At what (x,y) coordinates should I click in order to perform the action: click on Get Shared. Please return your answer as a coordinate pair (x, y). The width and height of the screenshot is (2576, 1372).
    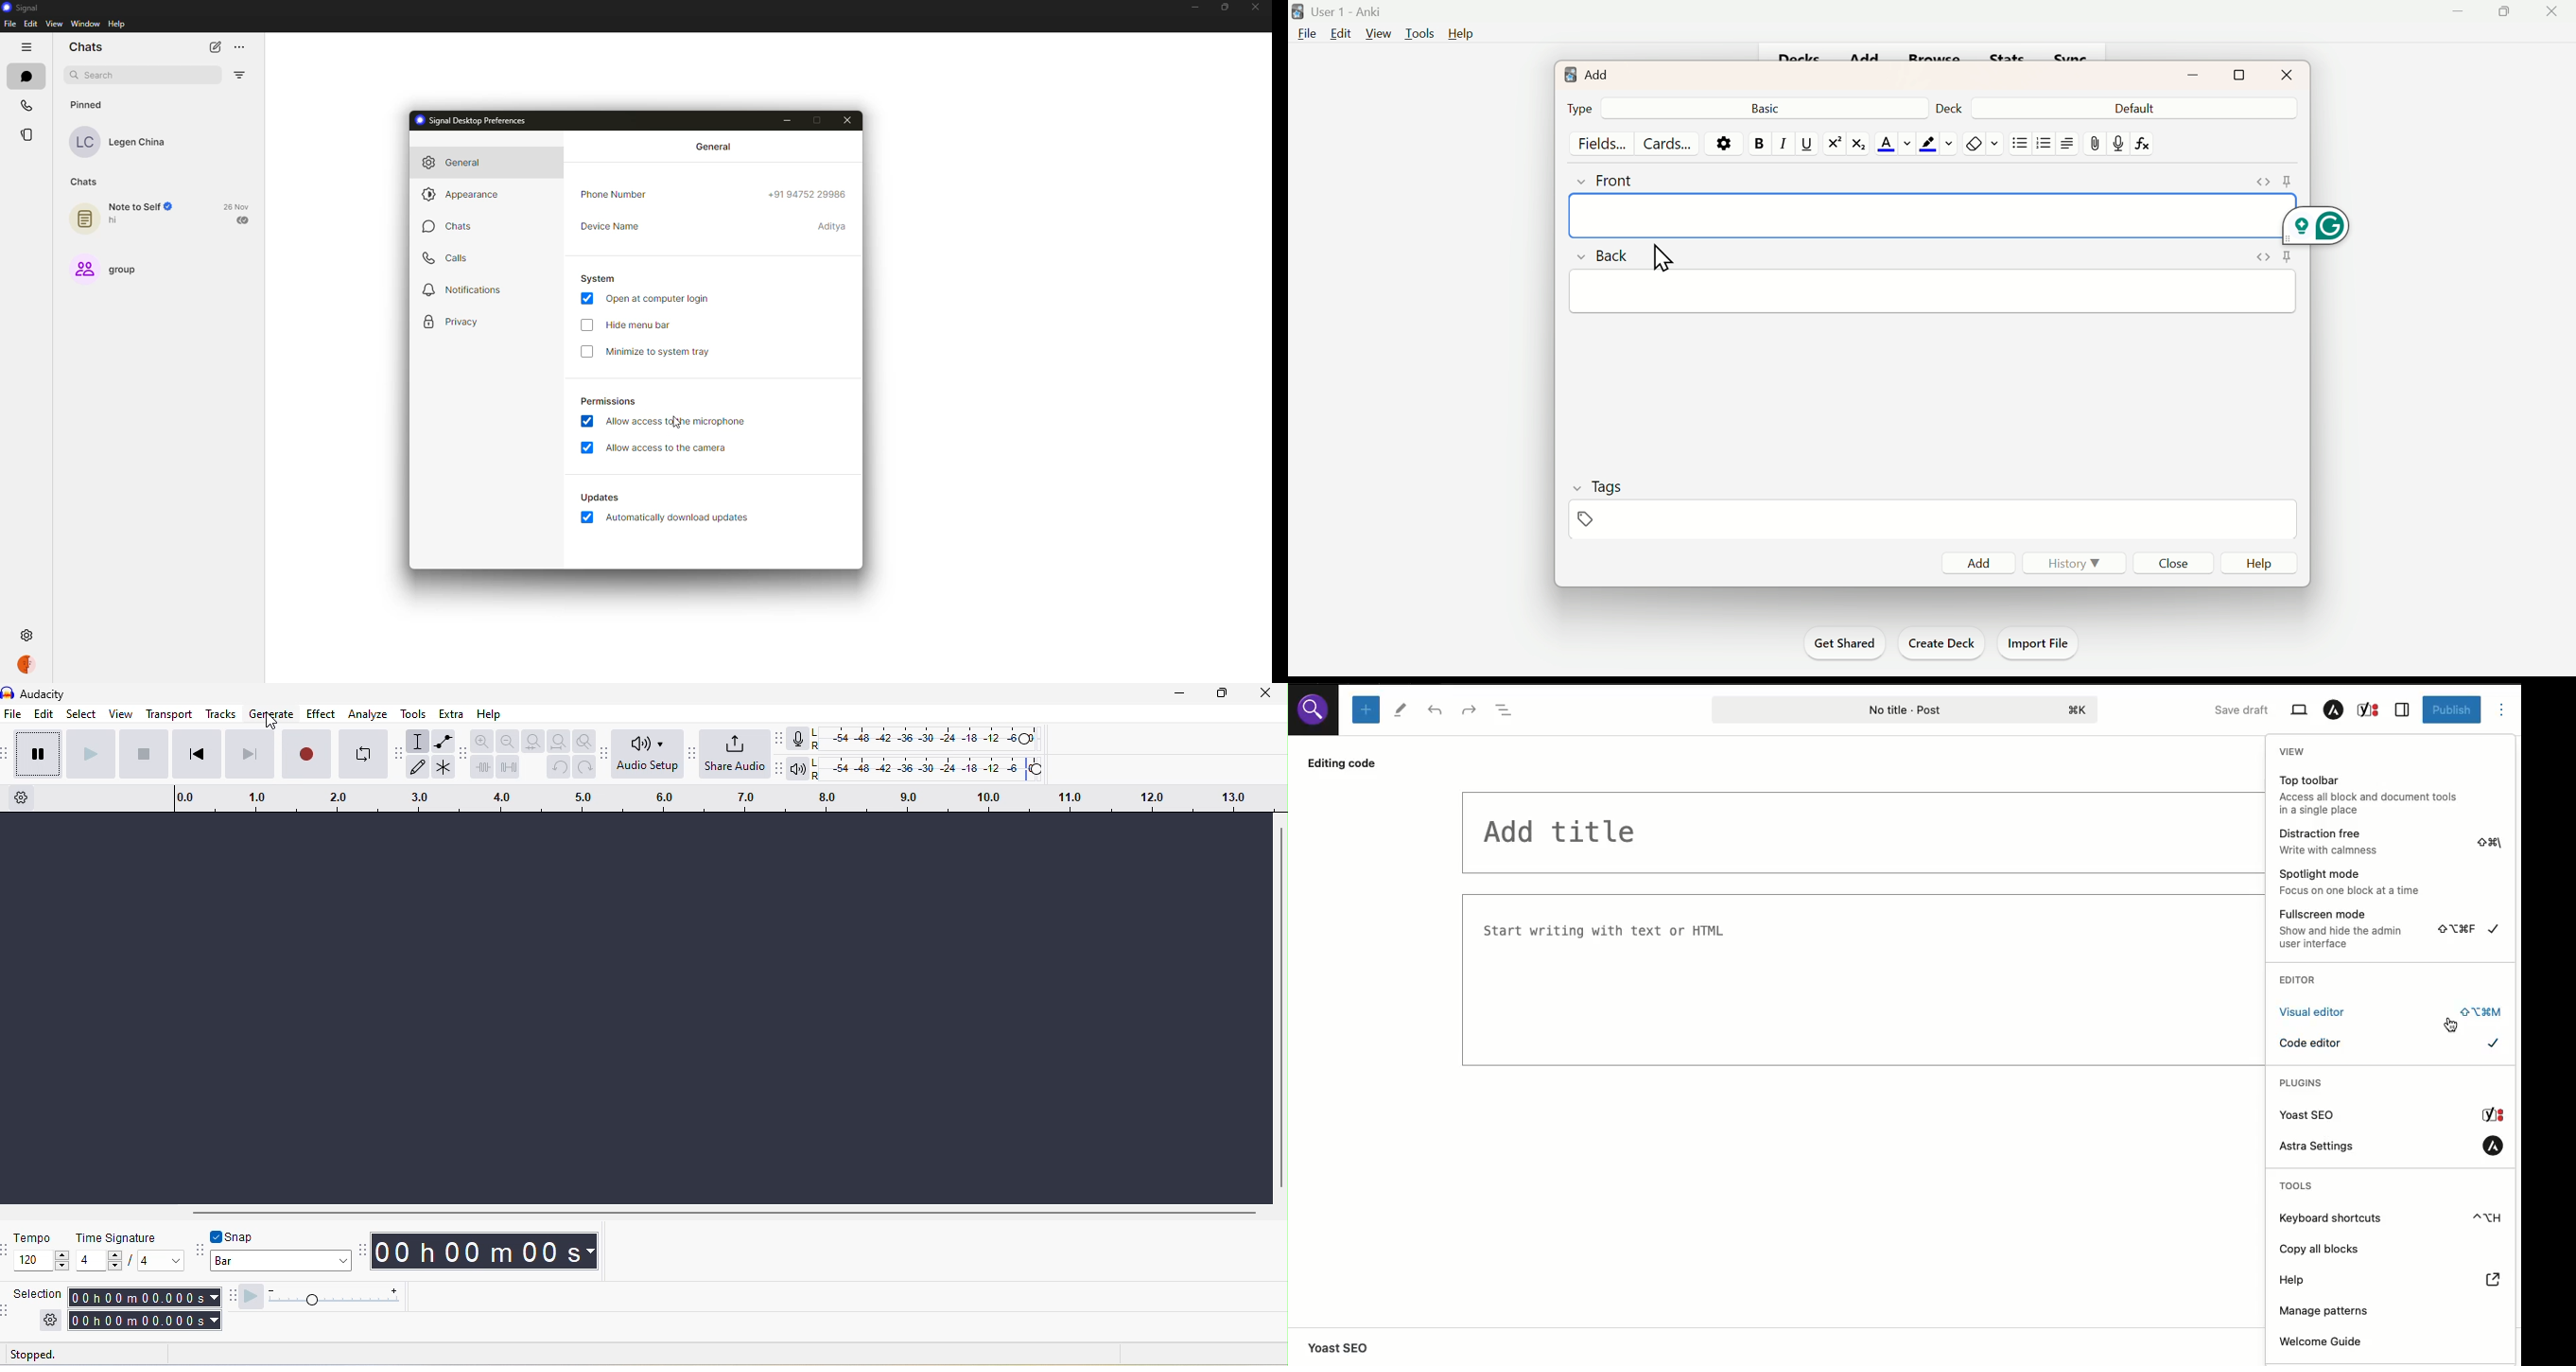
    Looking at the image, I should click on (1843, 641).